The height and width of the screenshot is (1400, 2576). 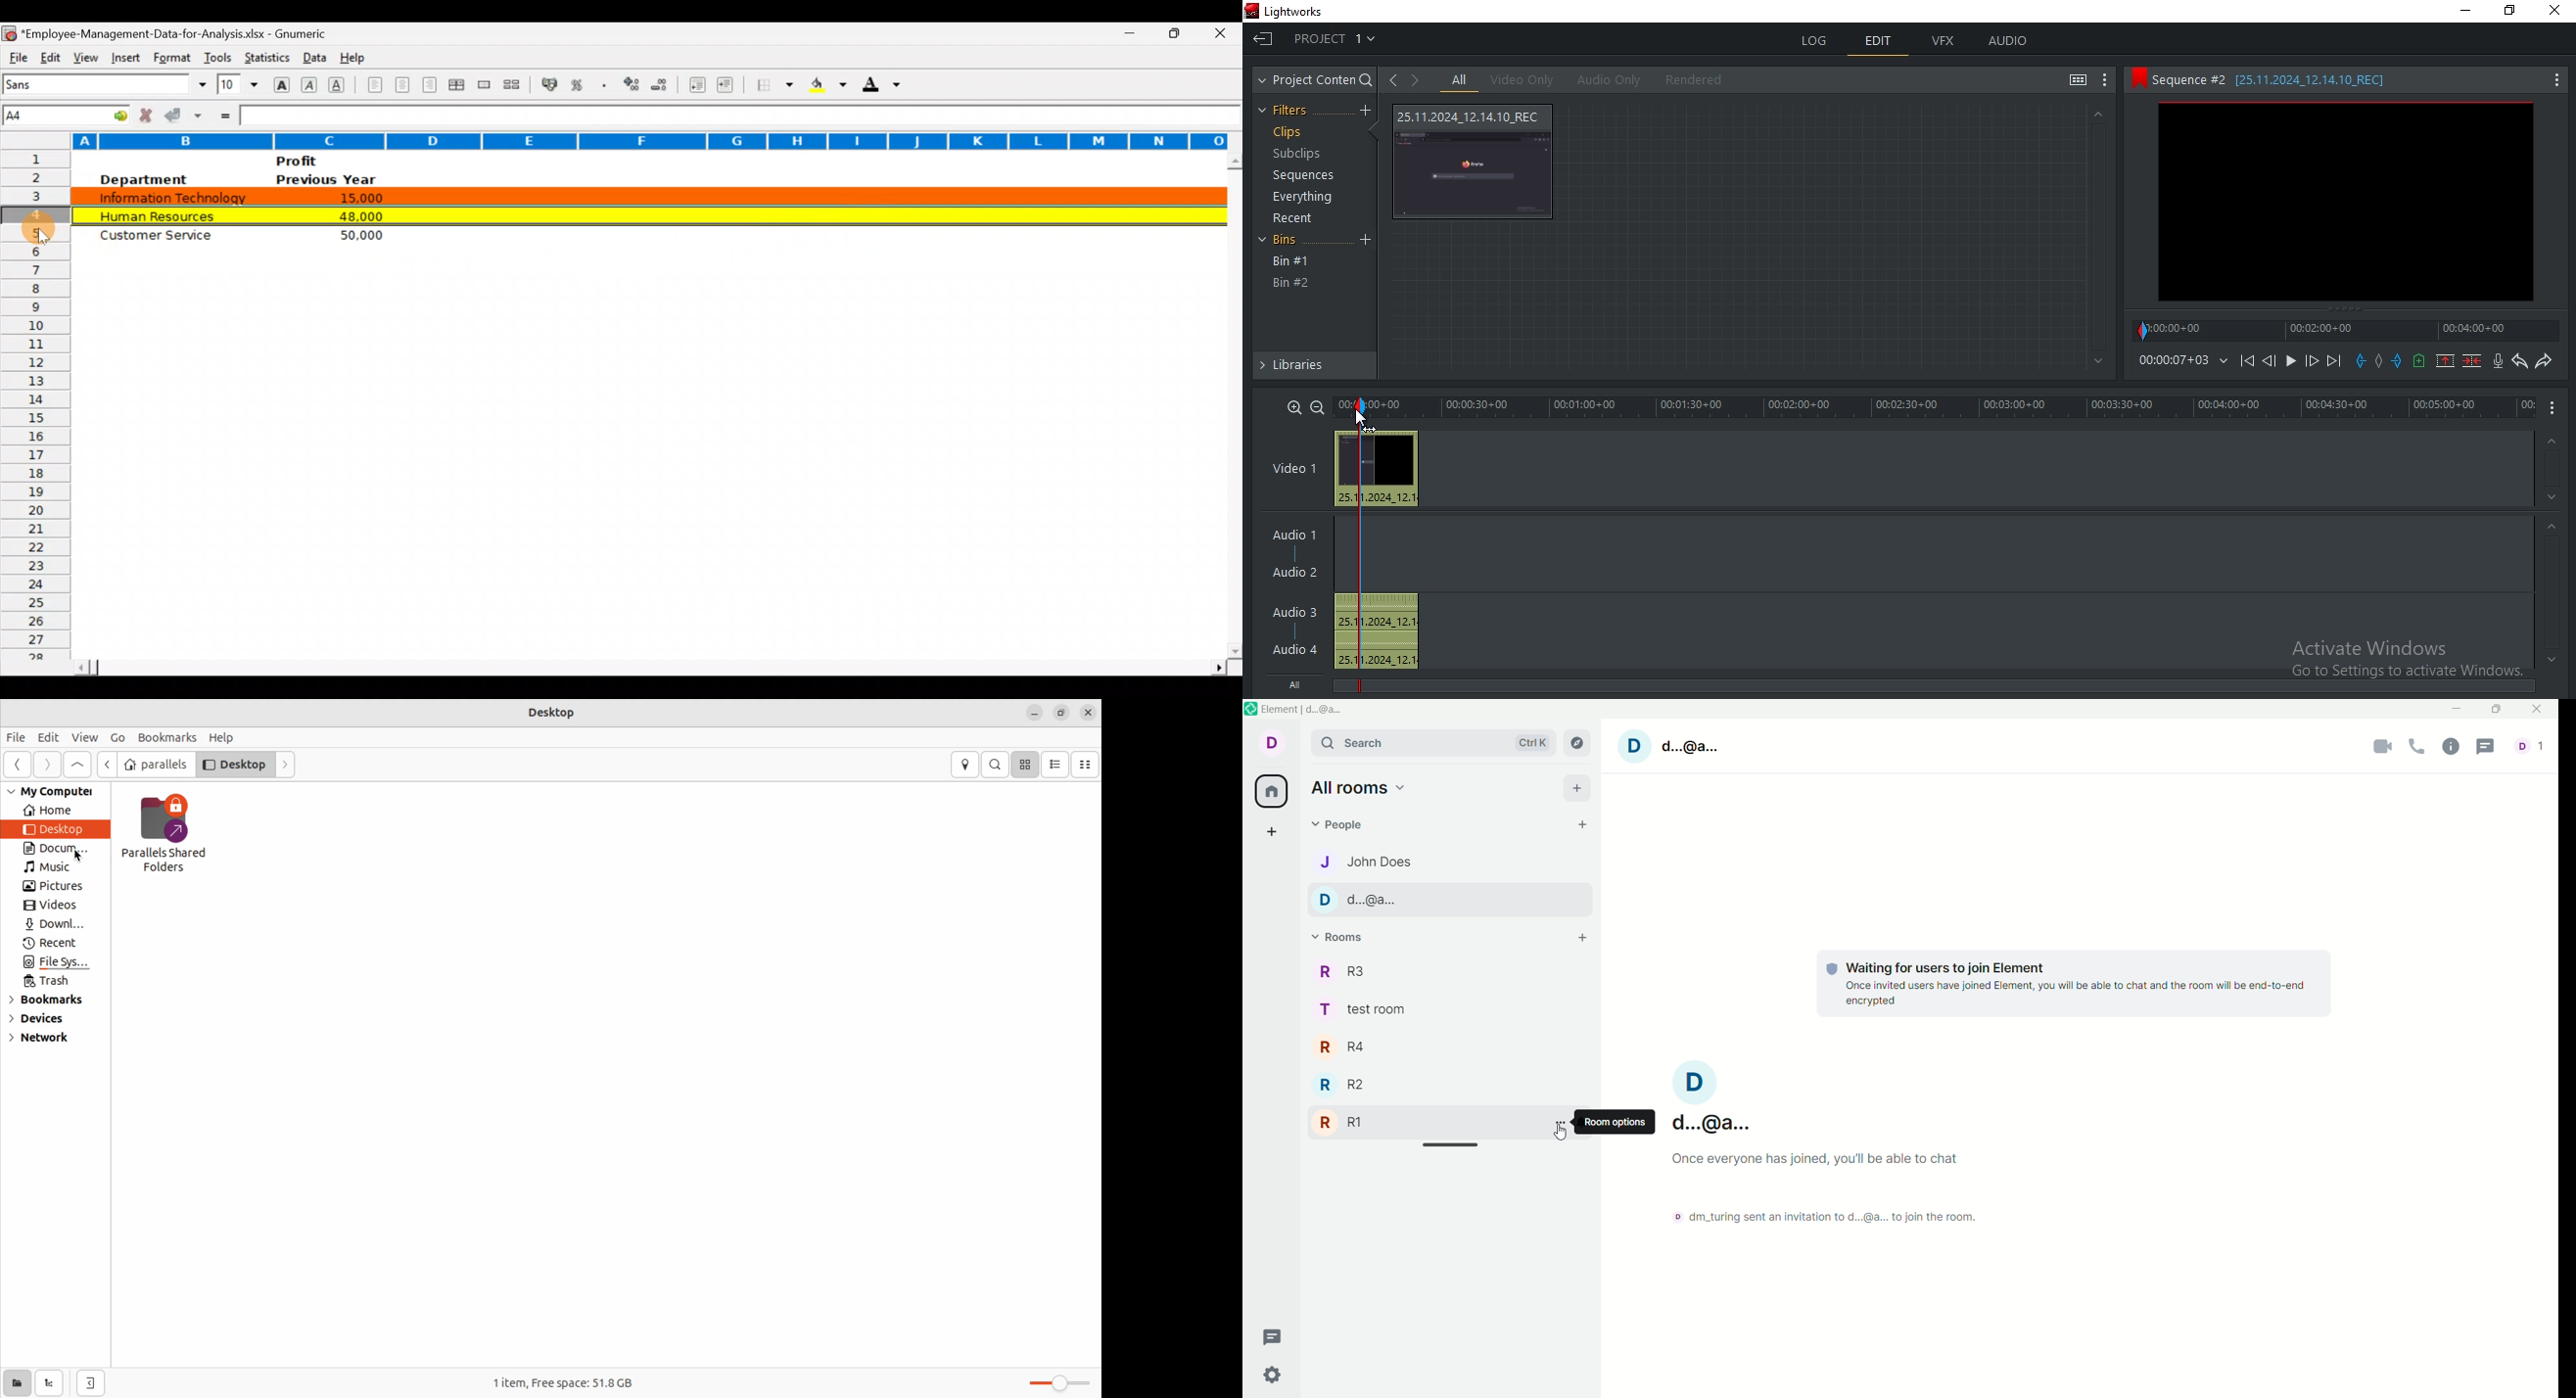 I want to click on toggle zoom, so click(x=1047, y=1381).